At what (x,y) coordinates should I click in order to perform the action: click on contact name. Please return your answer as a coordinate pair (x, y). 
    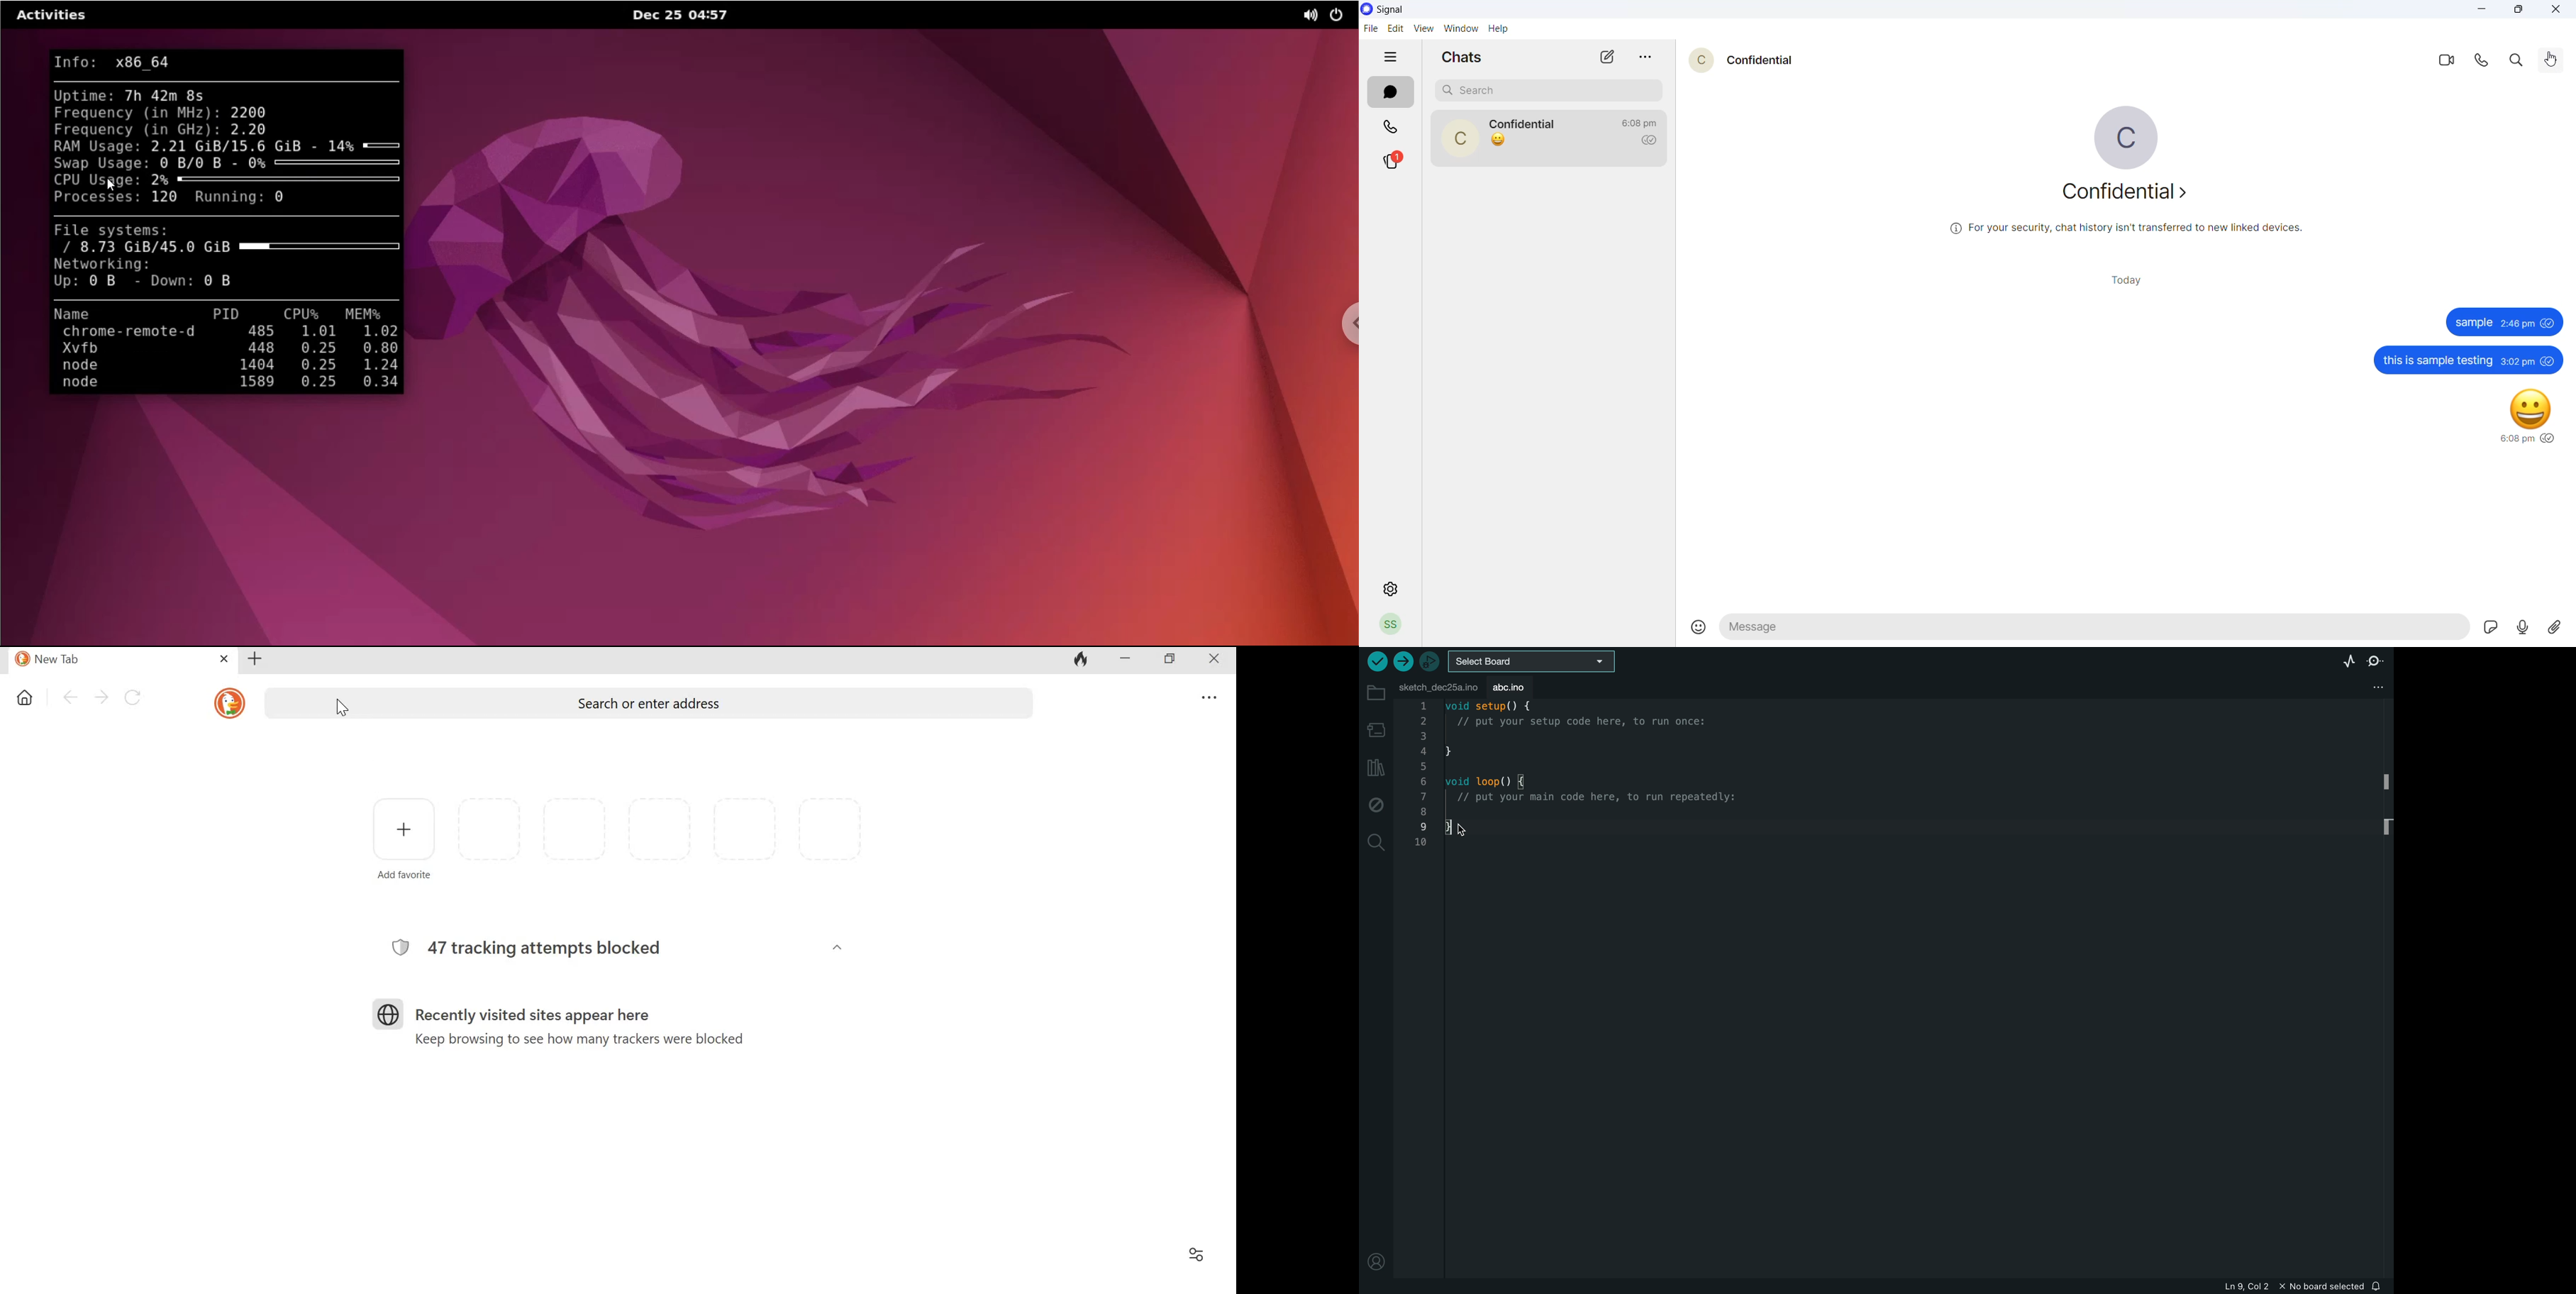
    Looking at the image, I should click on (1761, 60).